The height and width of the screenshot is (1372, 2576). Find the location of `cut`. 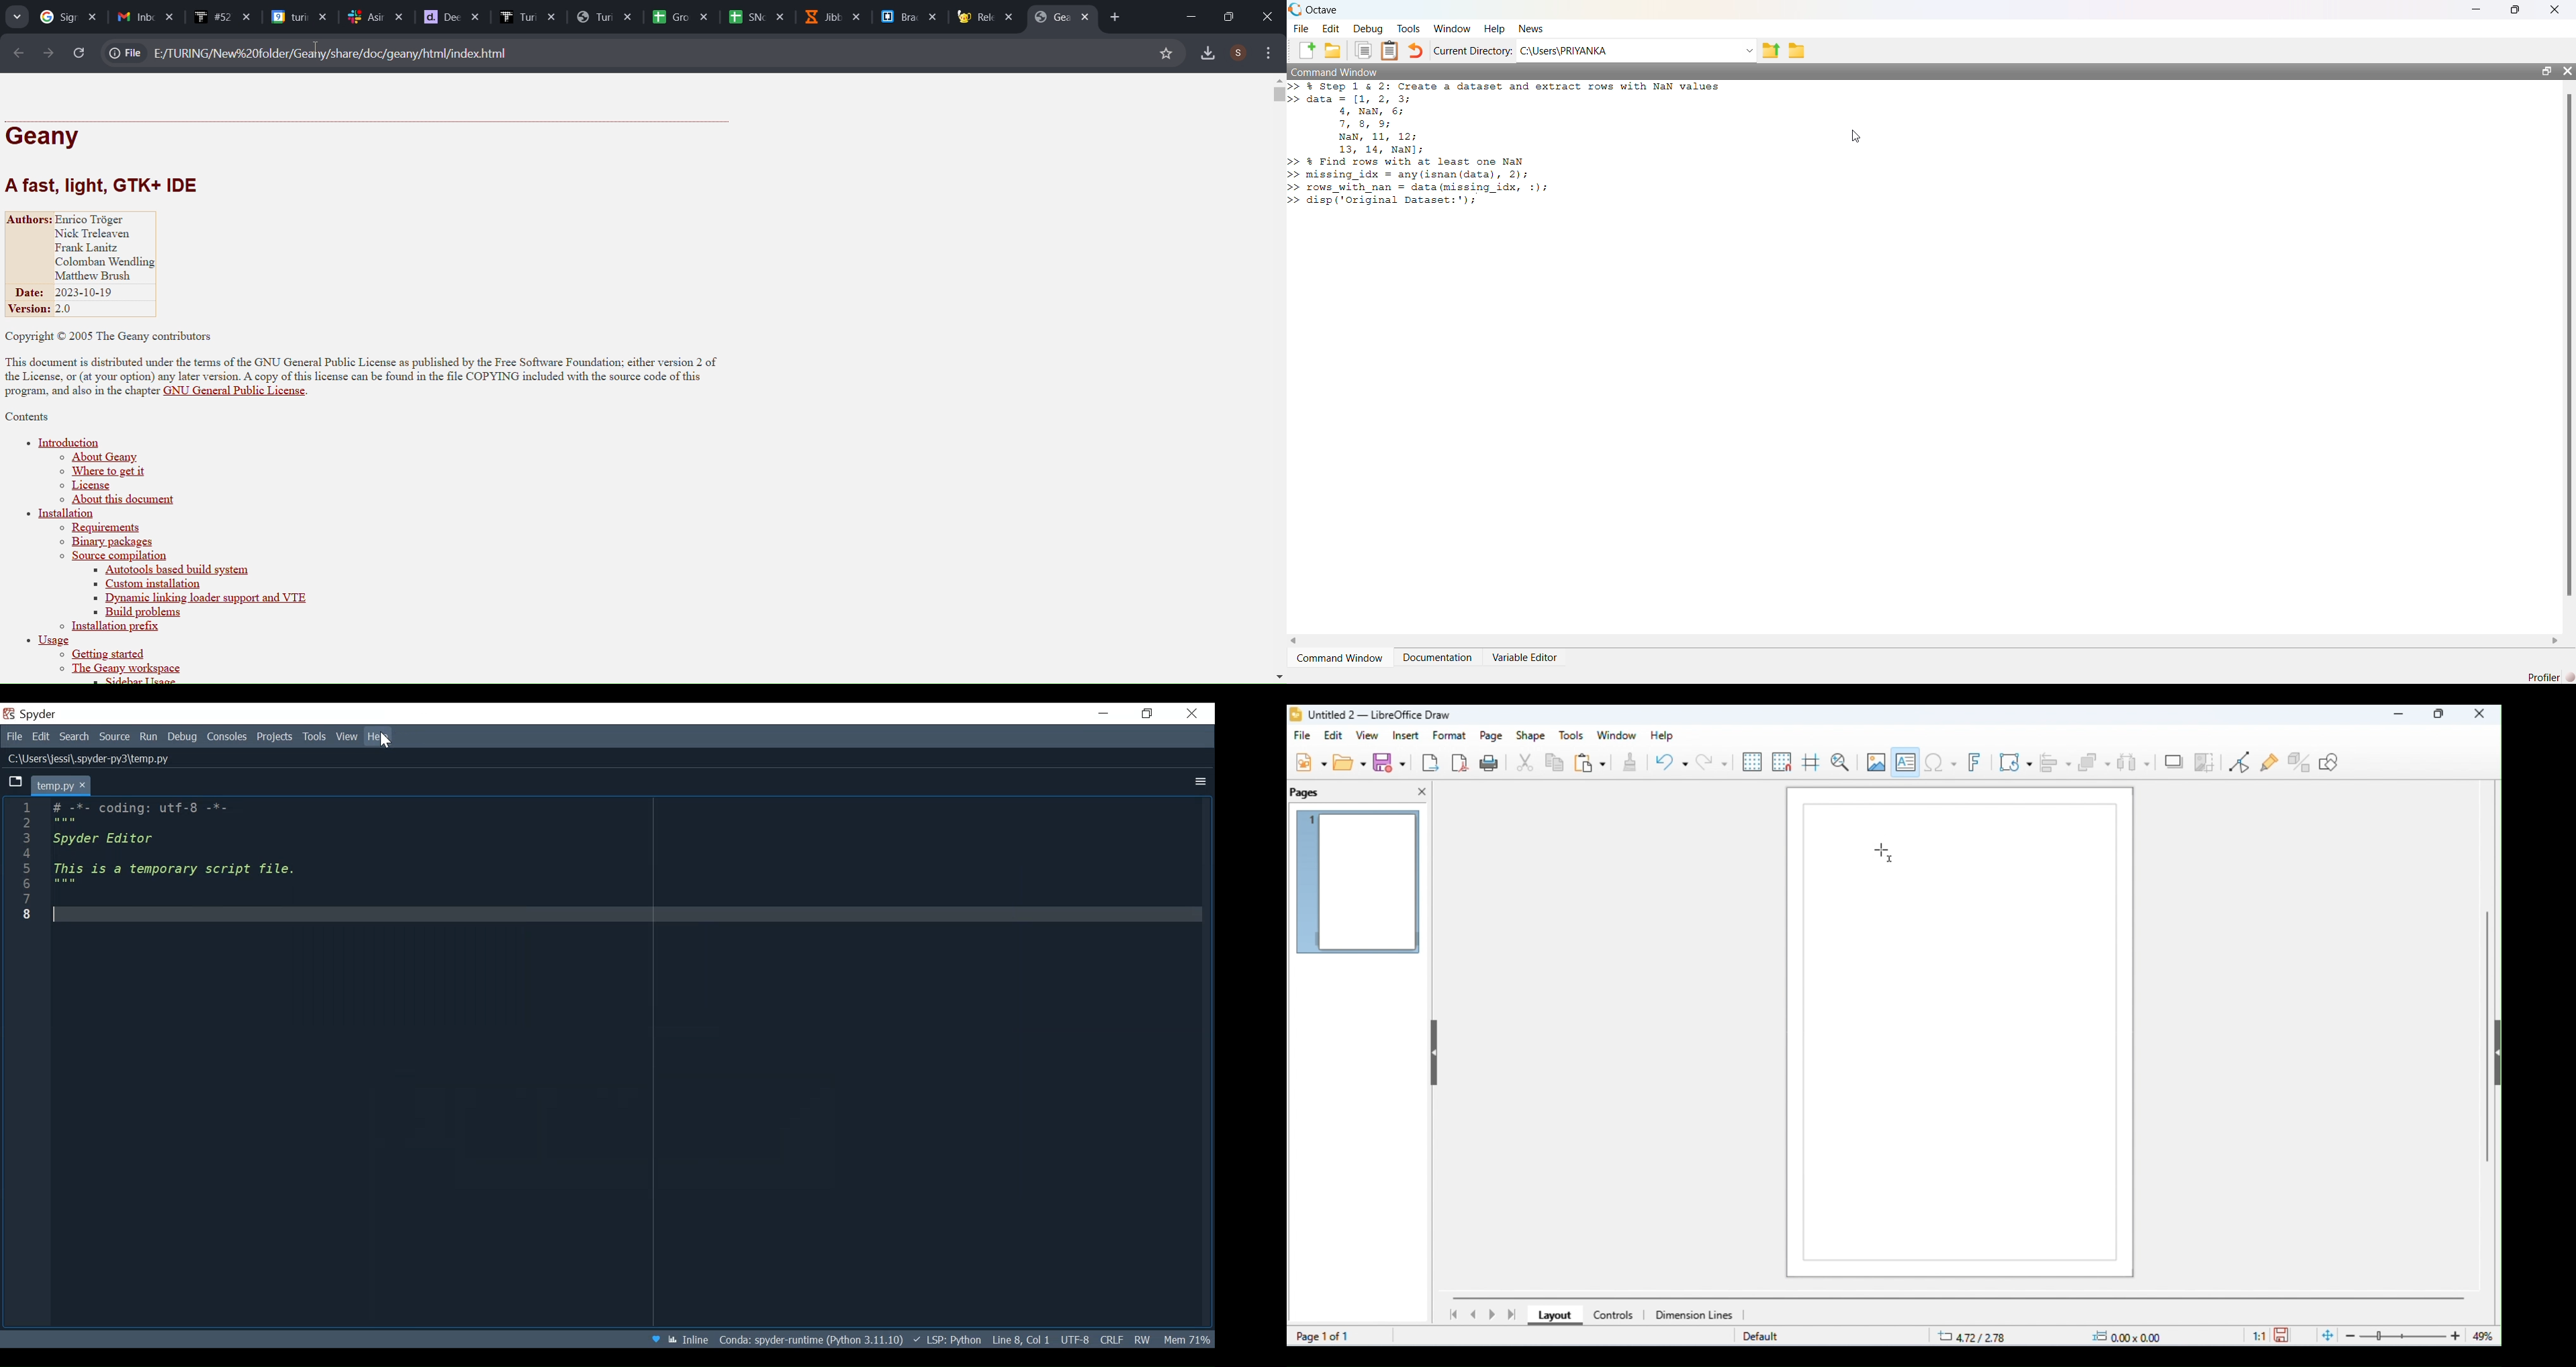

cut is located at coordinates (1526, 764).